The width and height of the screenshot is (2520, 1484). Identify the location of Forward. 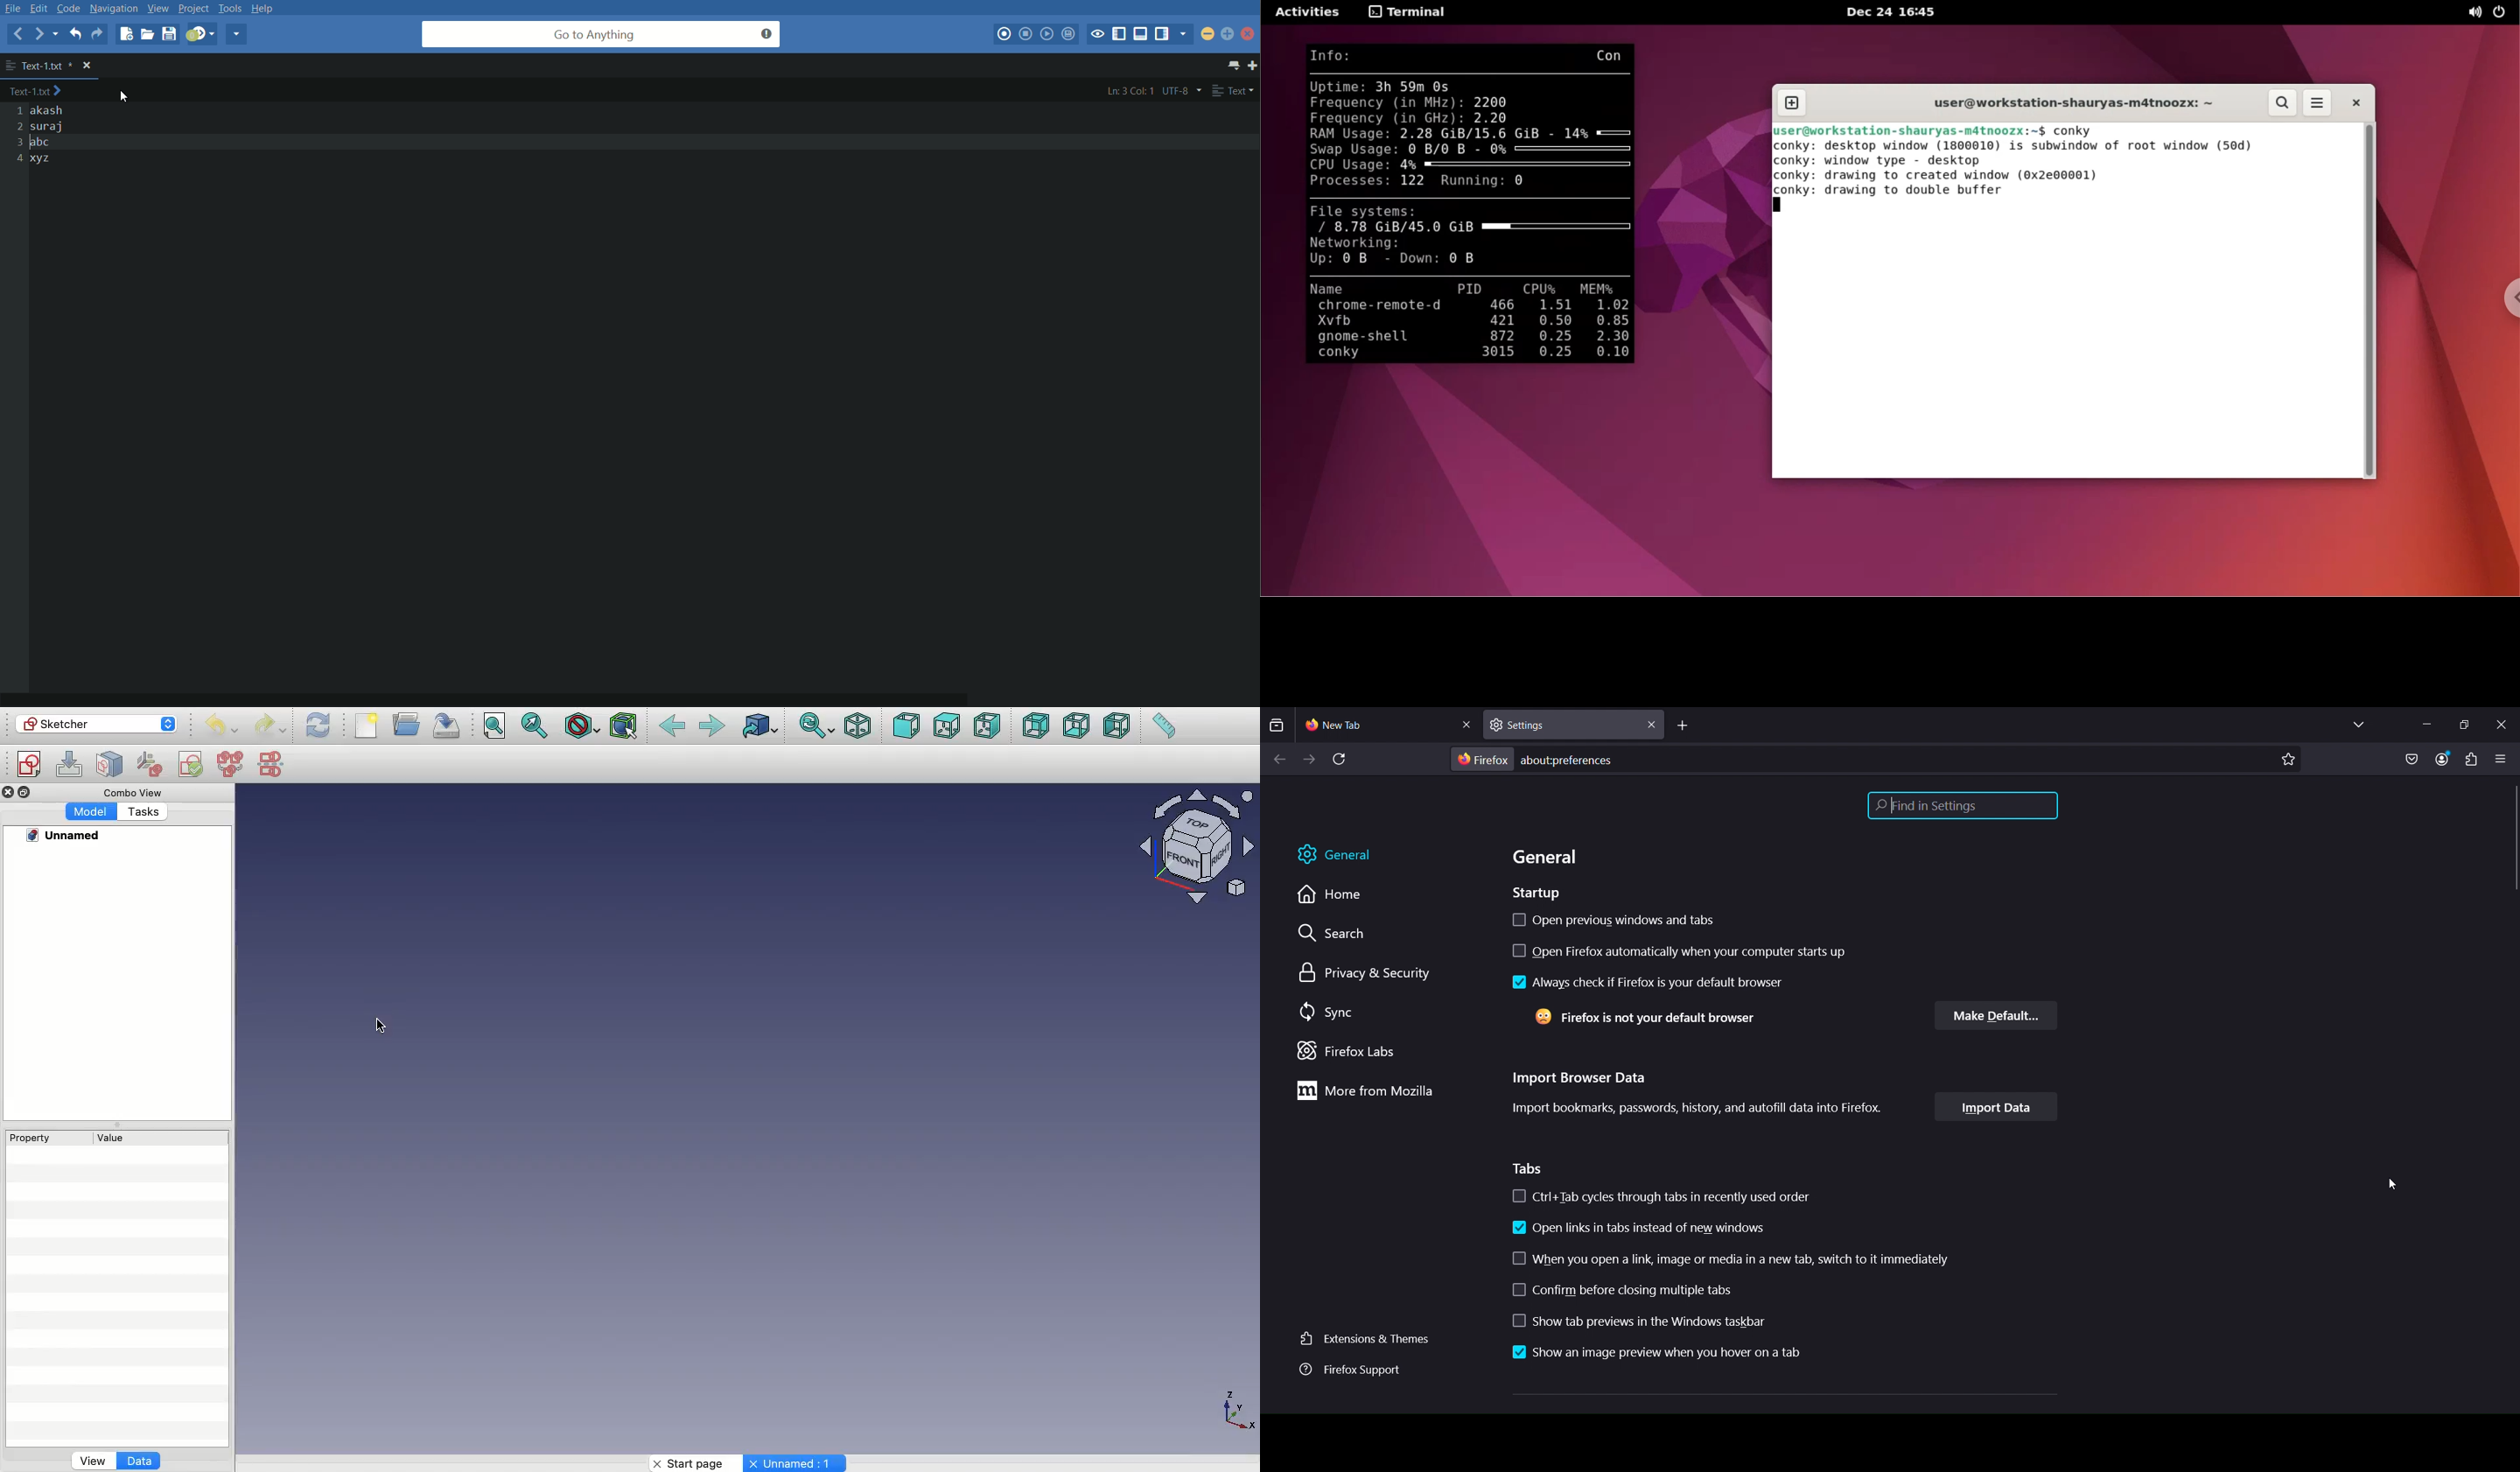
(712, 728).